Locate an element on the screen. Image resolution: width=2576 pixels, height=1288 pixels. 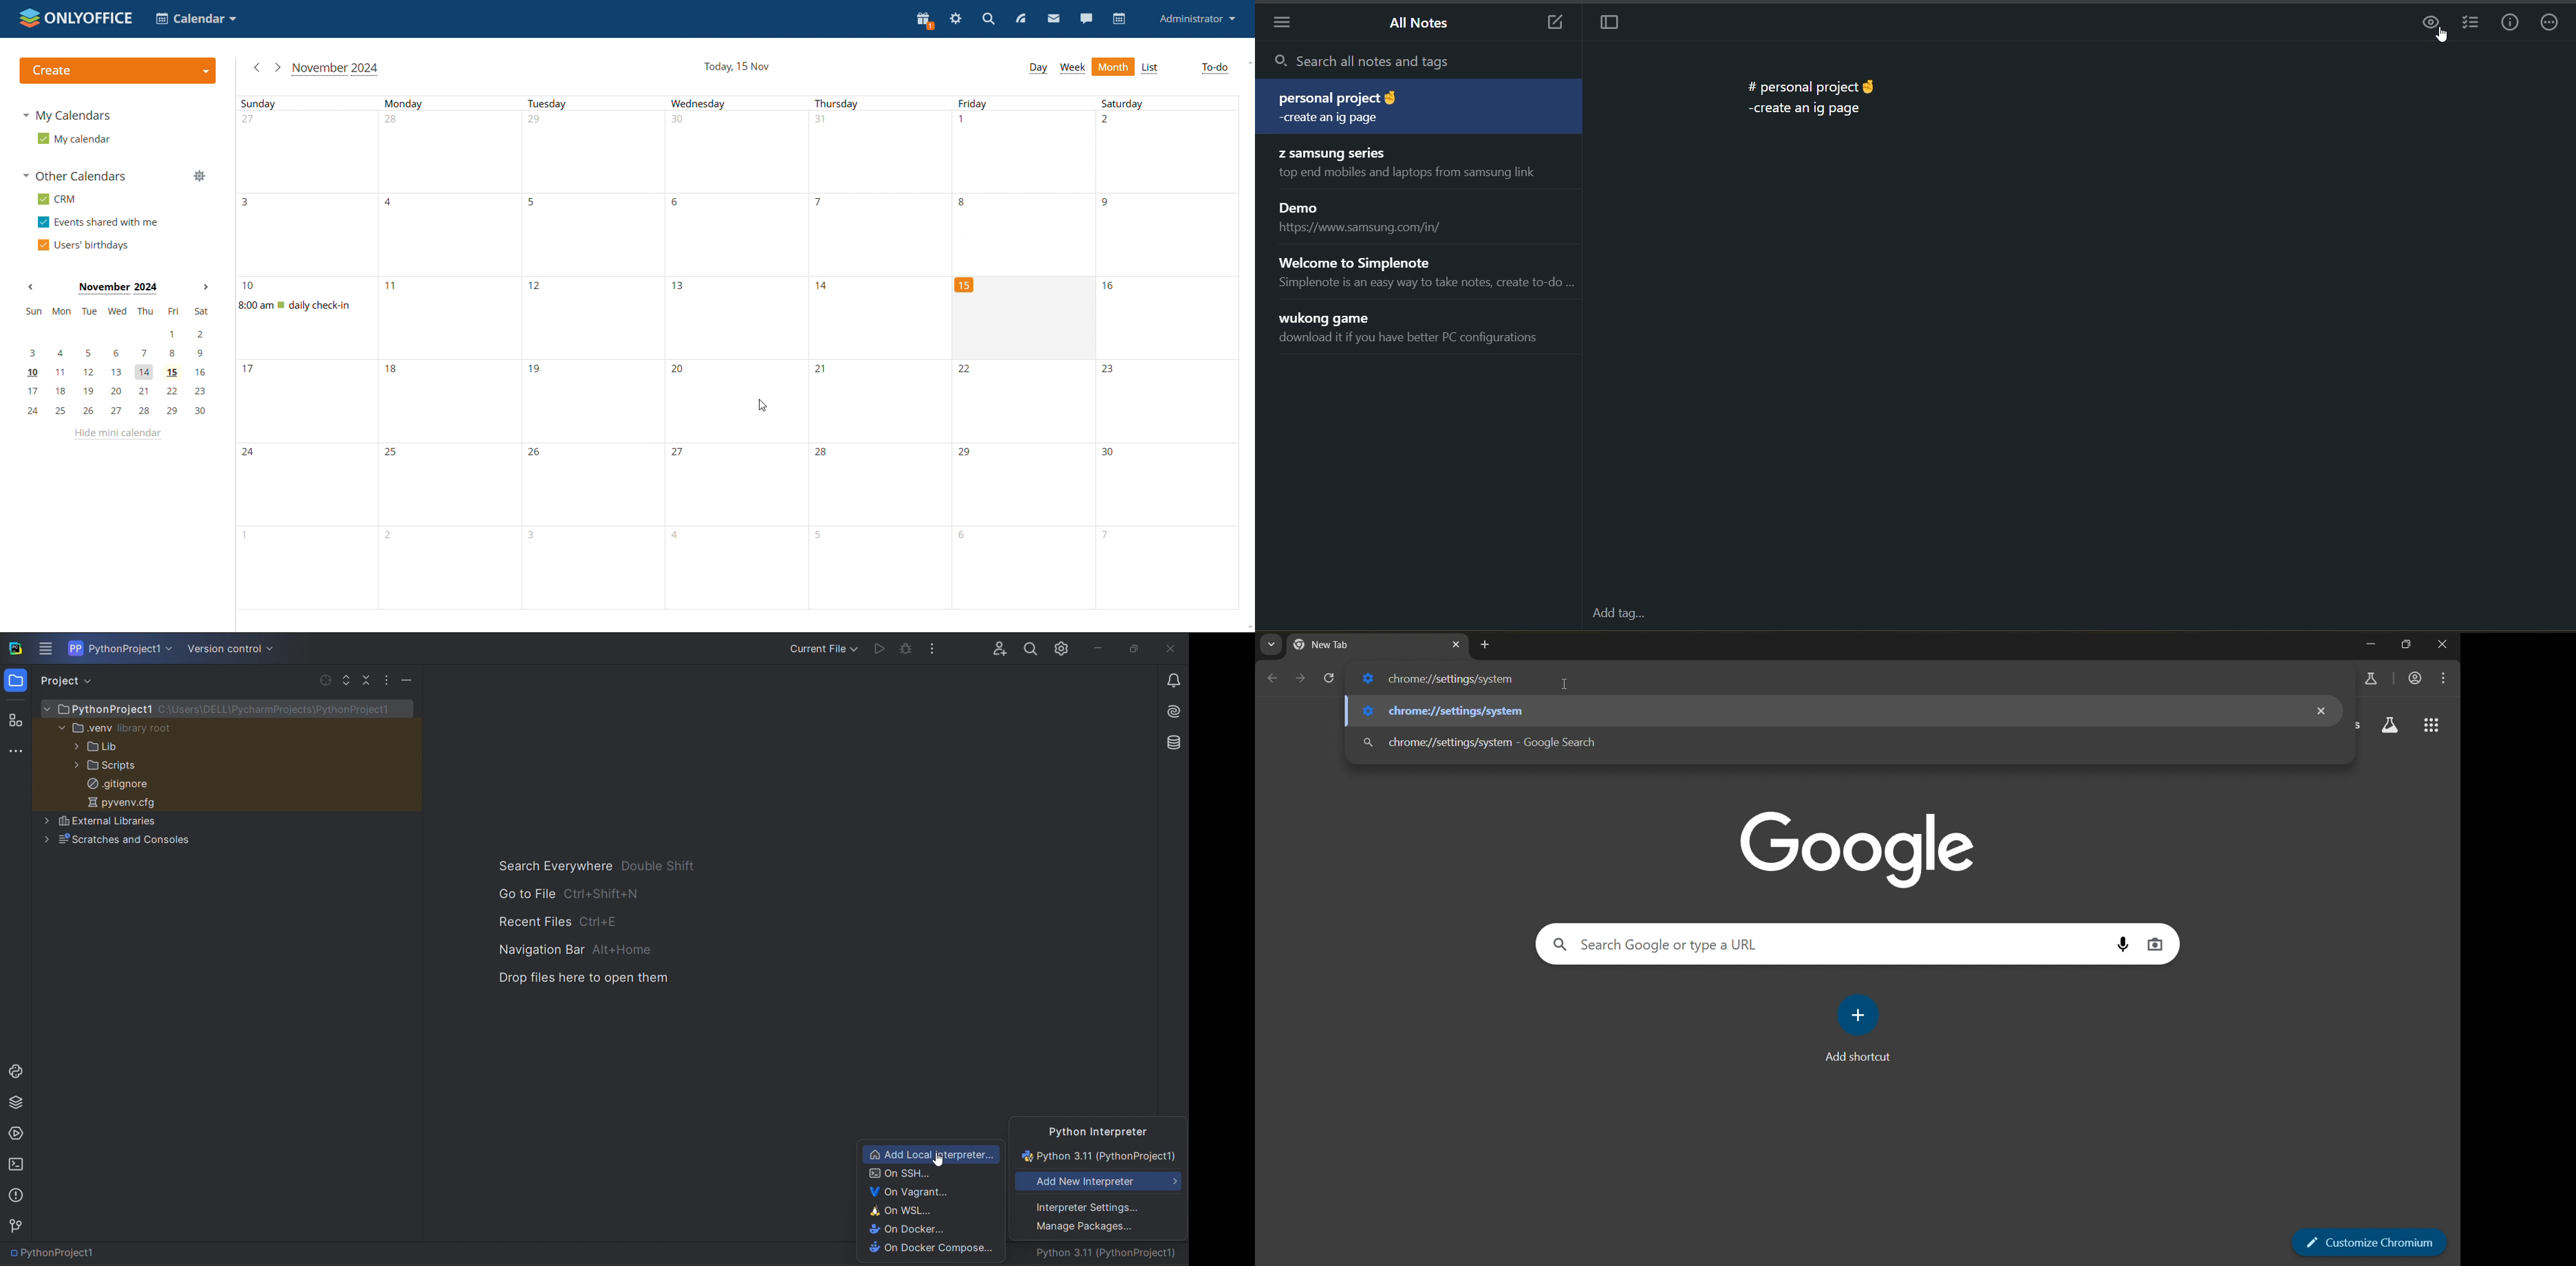
individual day is located at coordinates (453, 103).